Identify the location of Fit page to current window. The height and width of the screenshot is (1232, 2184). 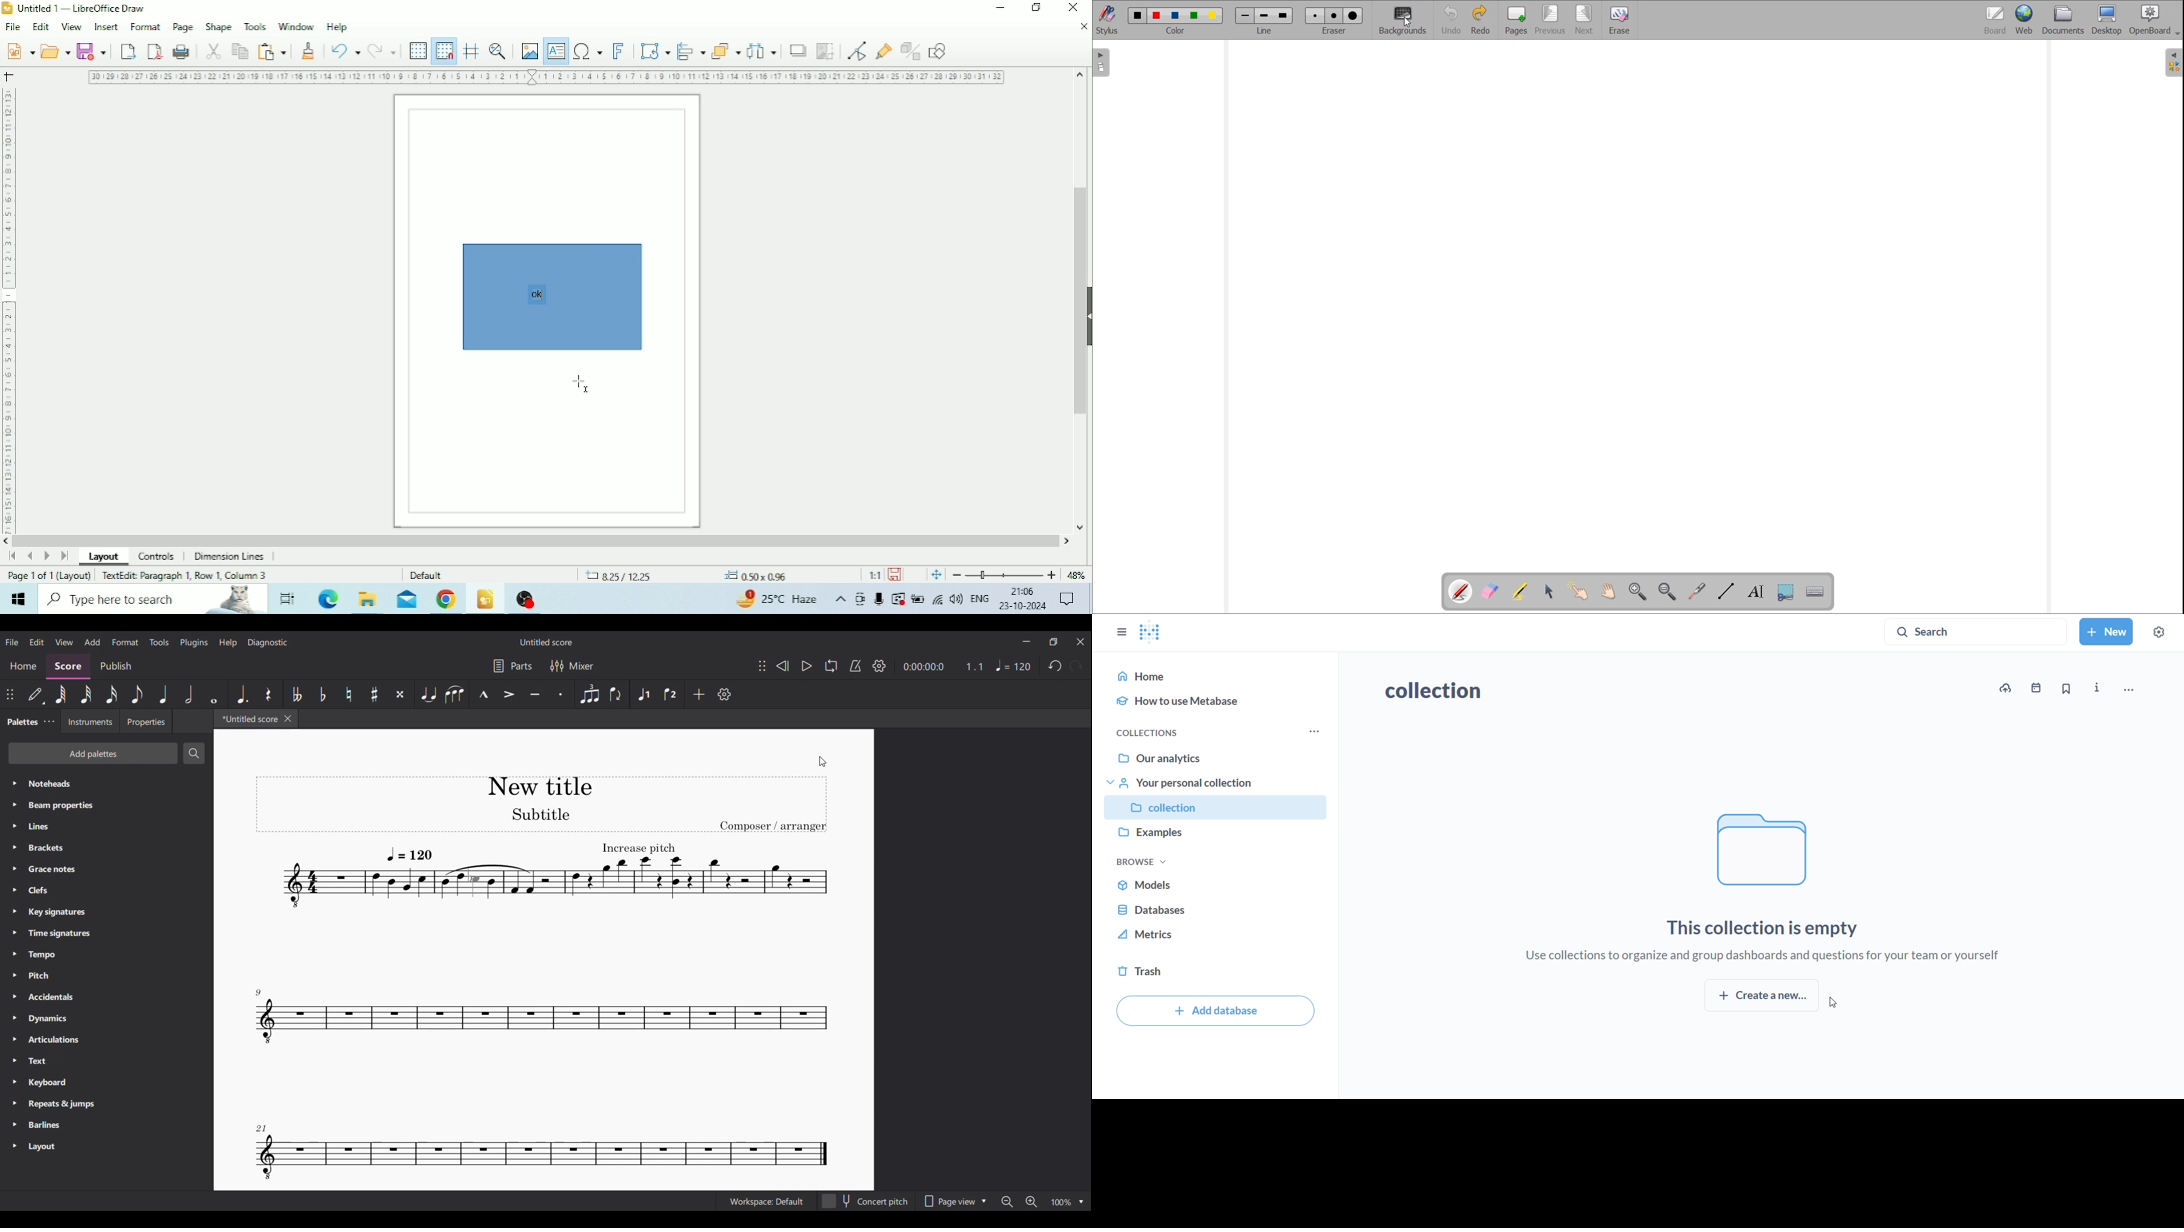
(936, 575).